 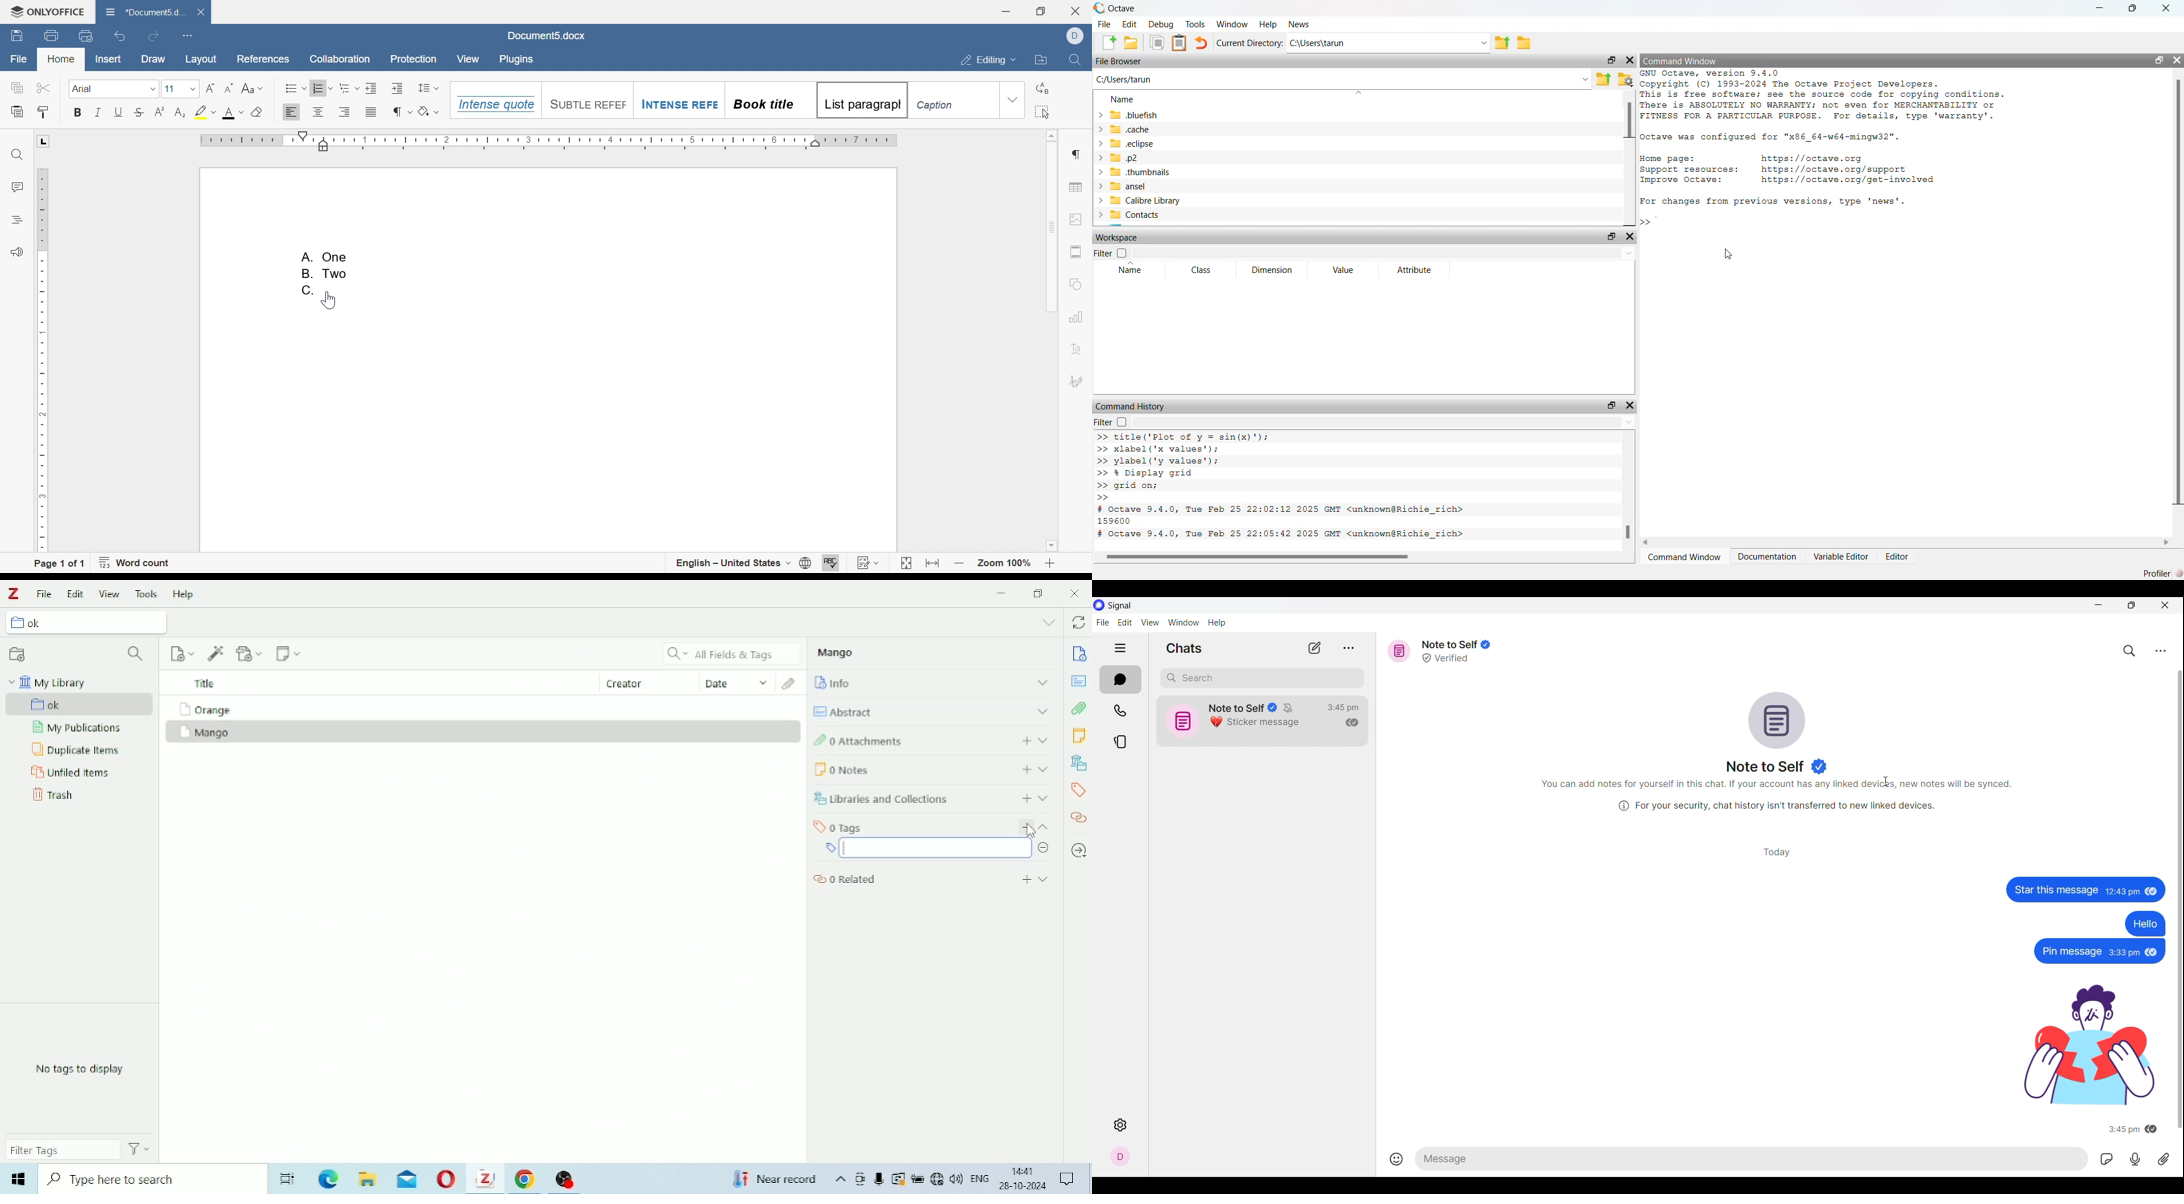 I want to click on GIFs, so click(x=2107, y=1159).